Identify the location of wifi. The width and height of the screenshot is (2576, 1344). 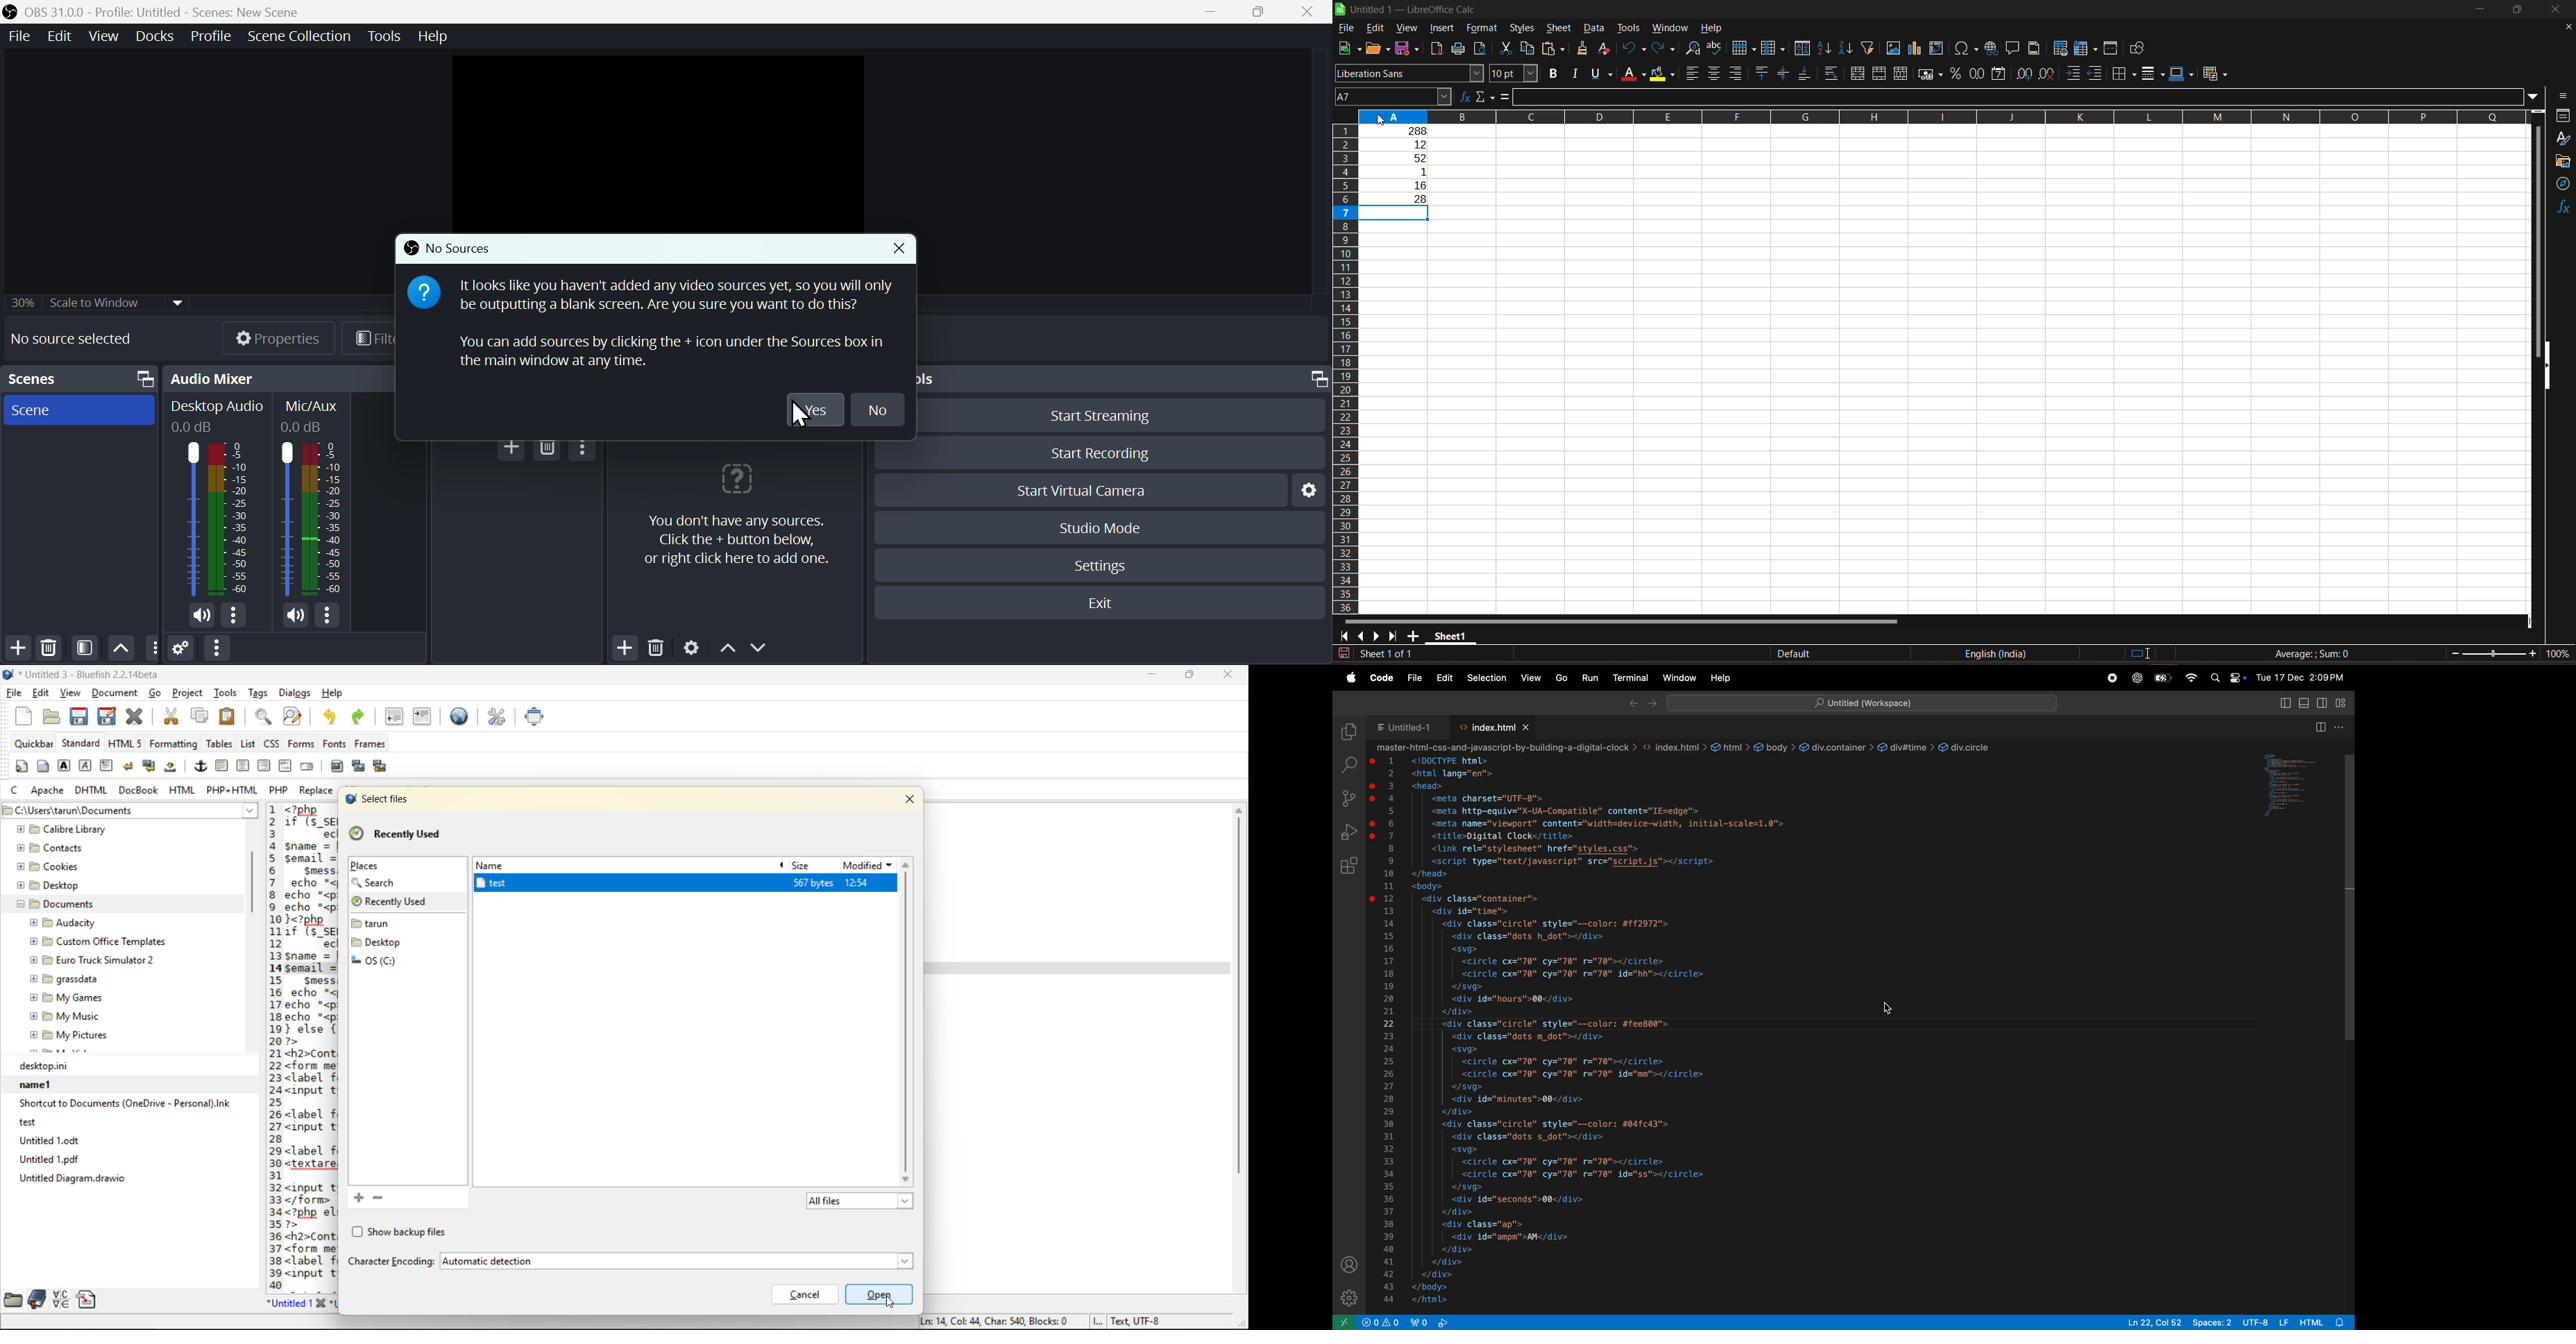
(2190, 678).